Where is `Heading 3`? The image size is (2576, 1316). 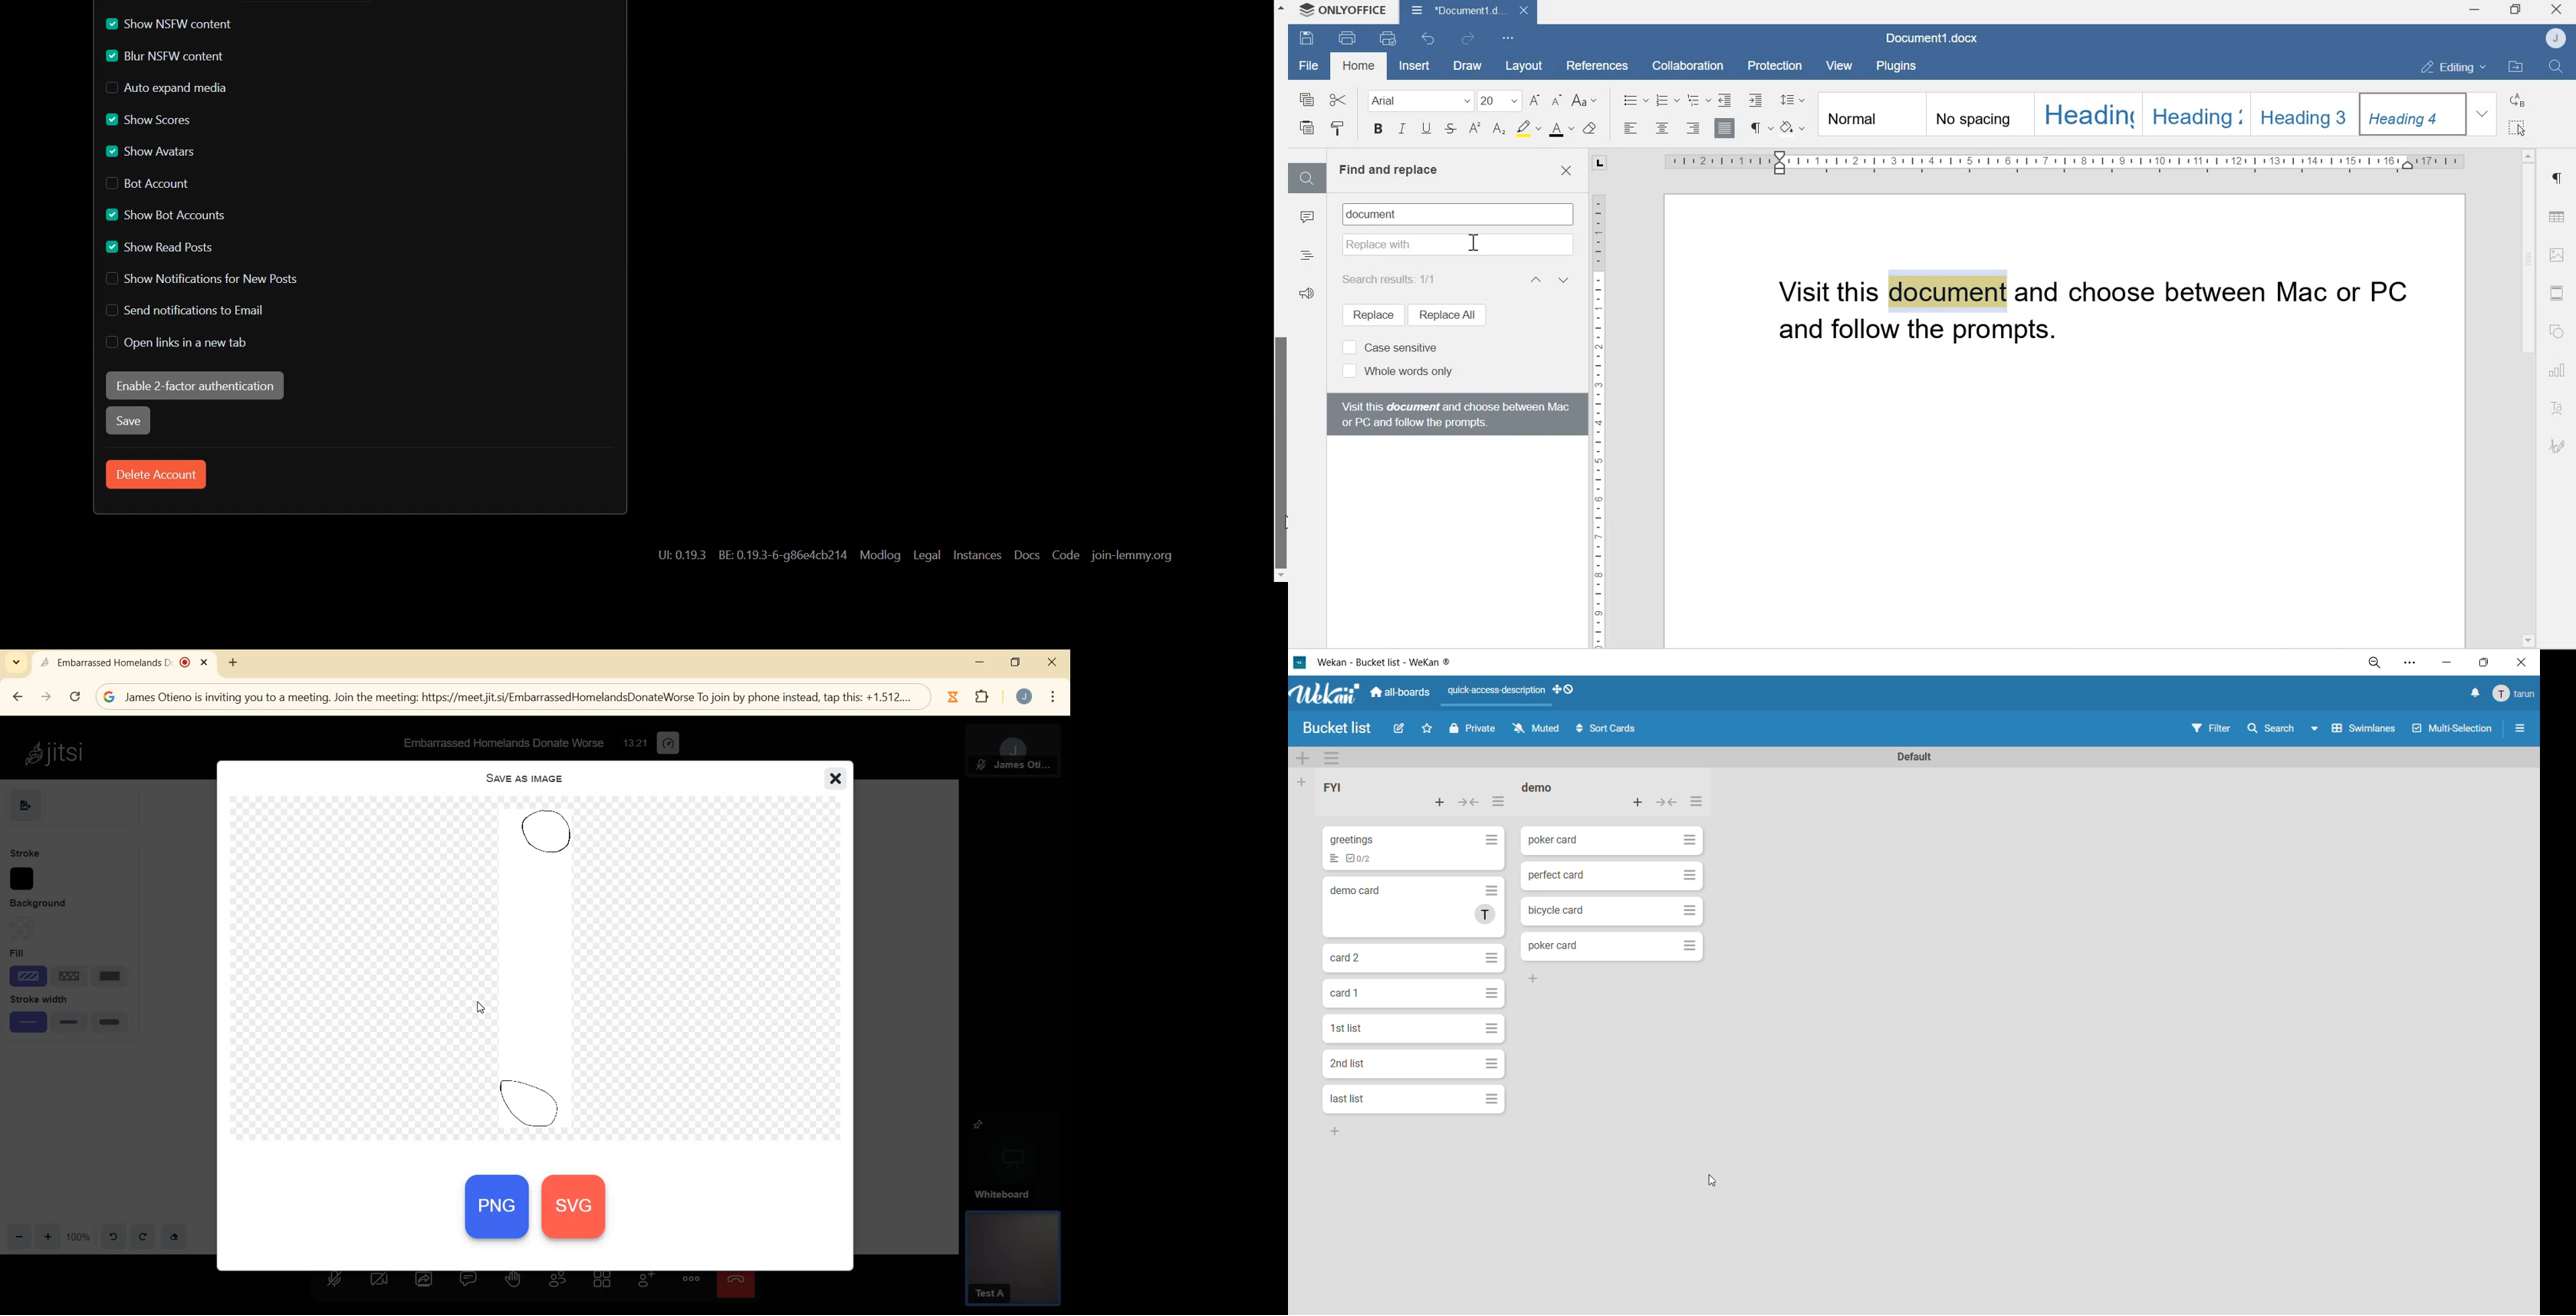
Heading 3 is located at coordinates (2307, 112).